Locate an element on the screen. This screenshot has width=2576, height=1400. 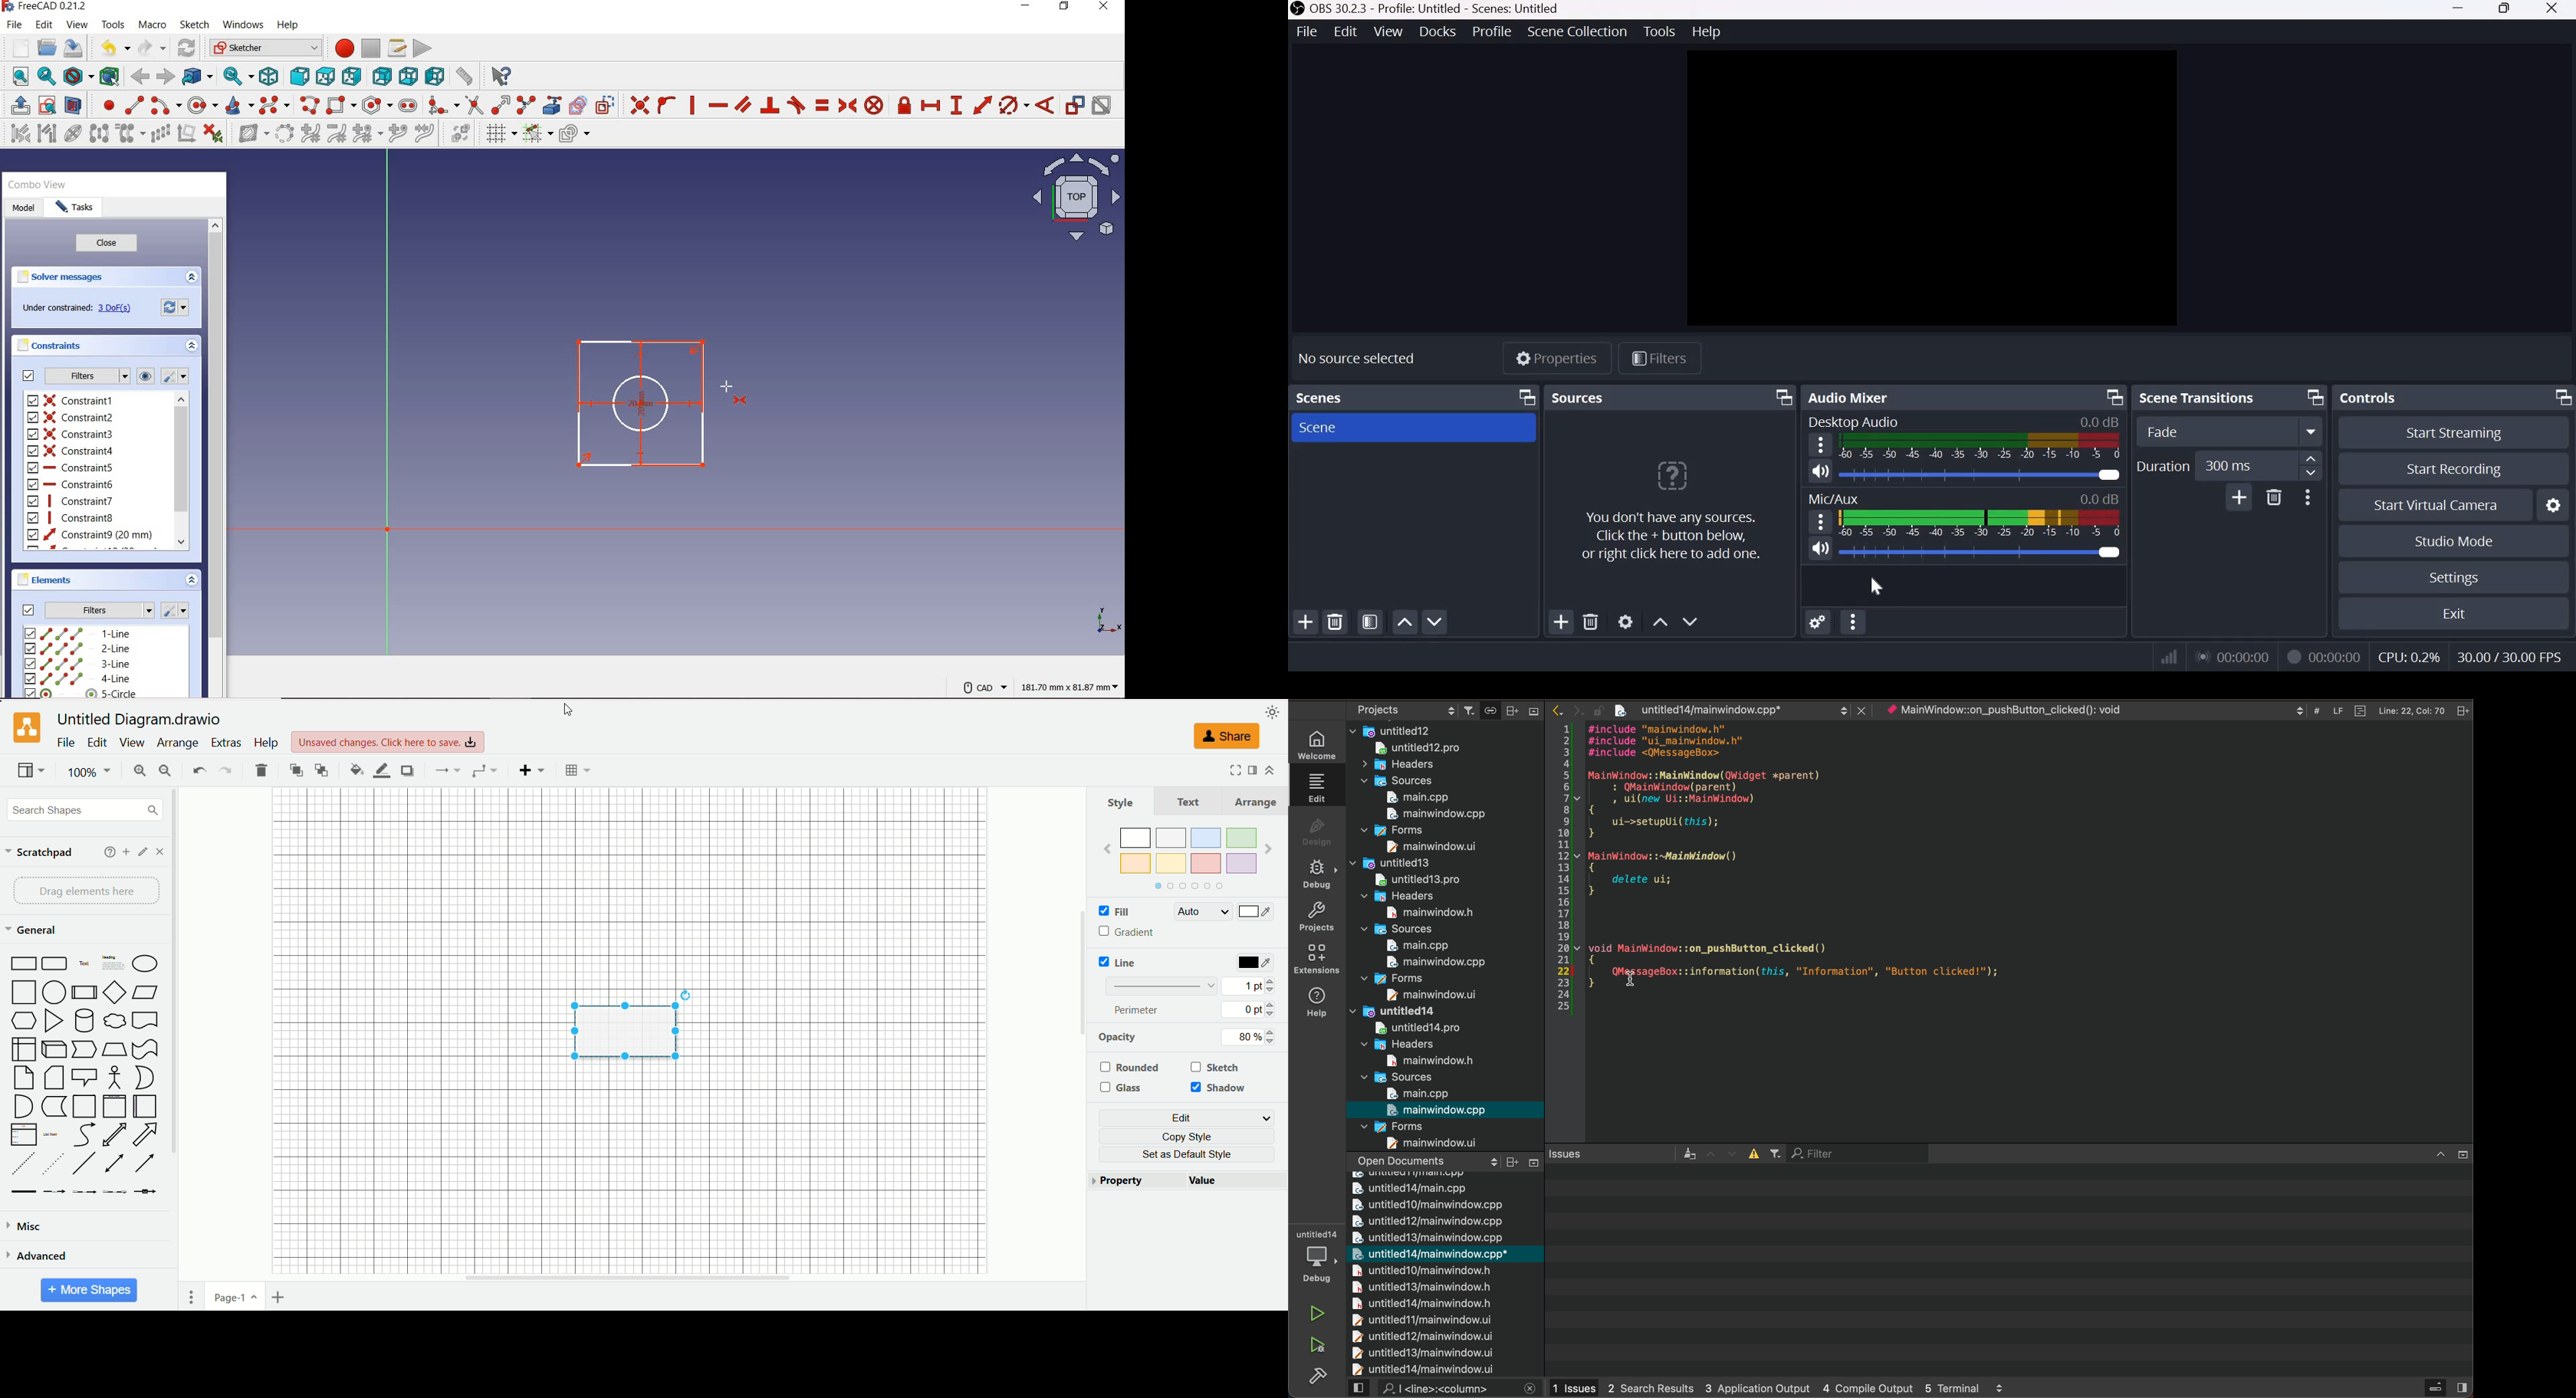
create external geometry is located at coordinates (554, 105).